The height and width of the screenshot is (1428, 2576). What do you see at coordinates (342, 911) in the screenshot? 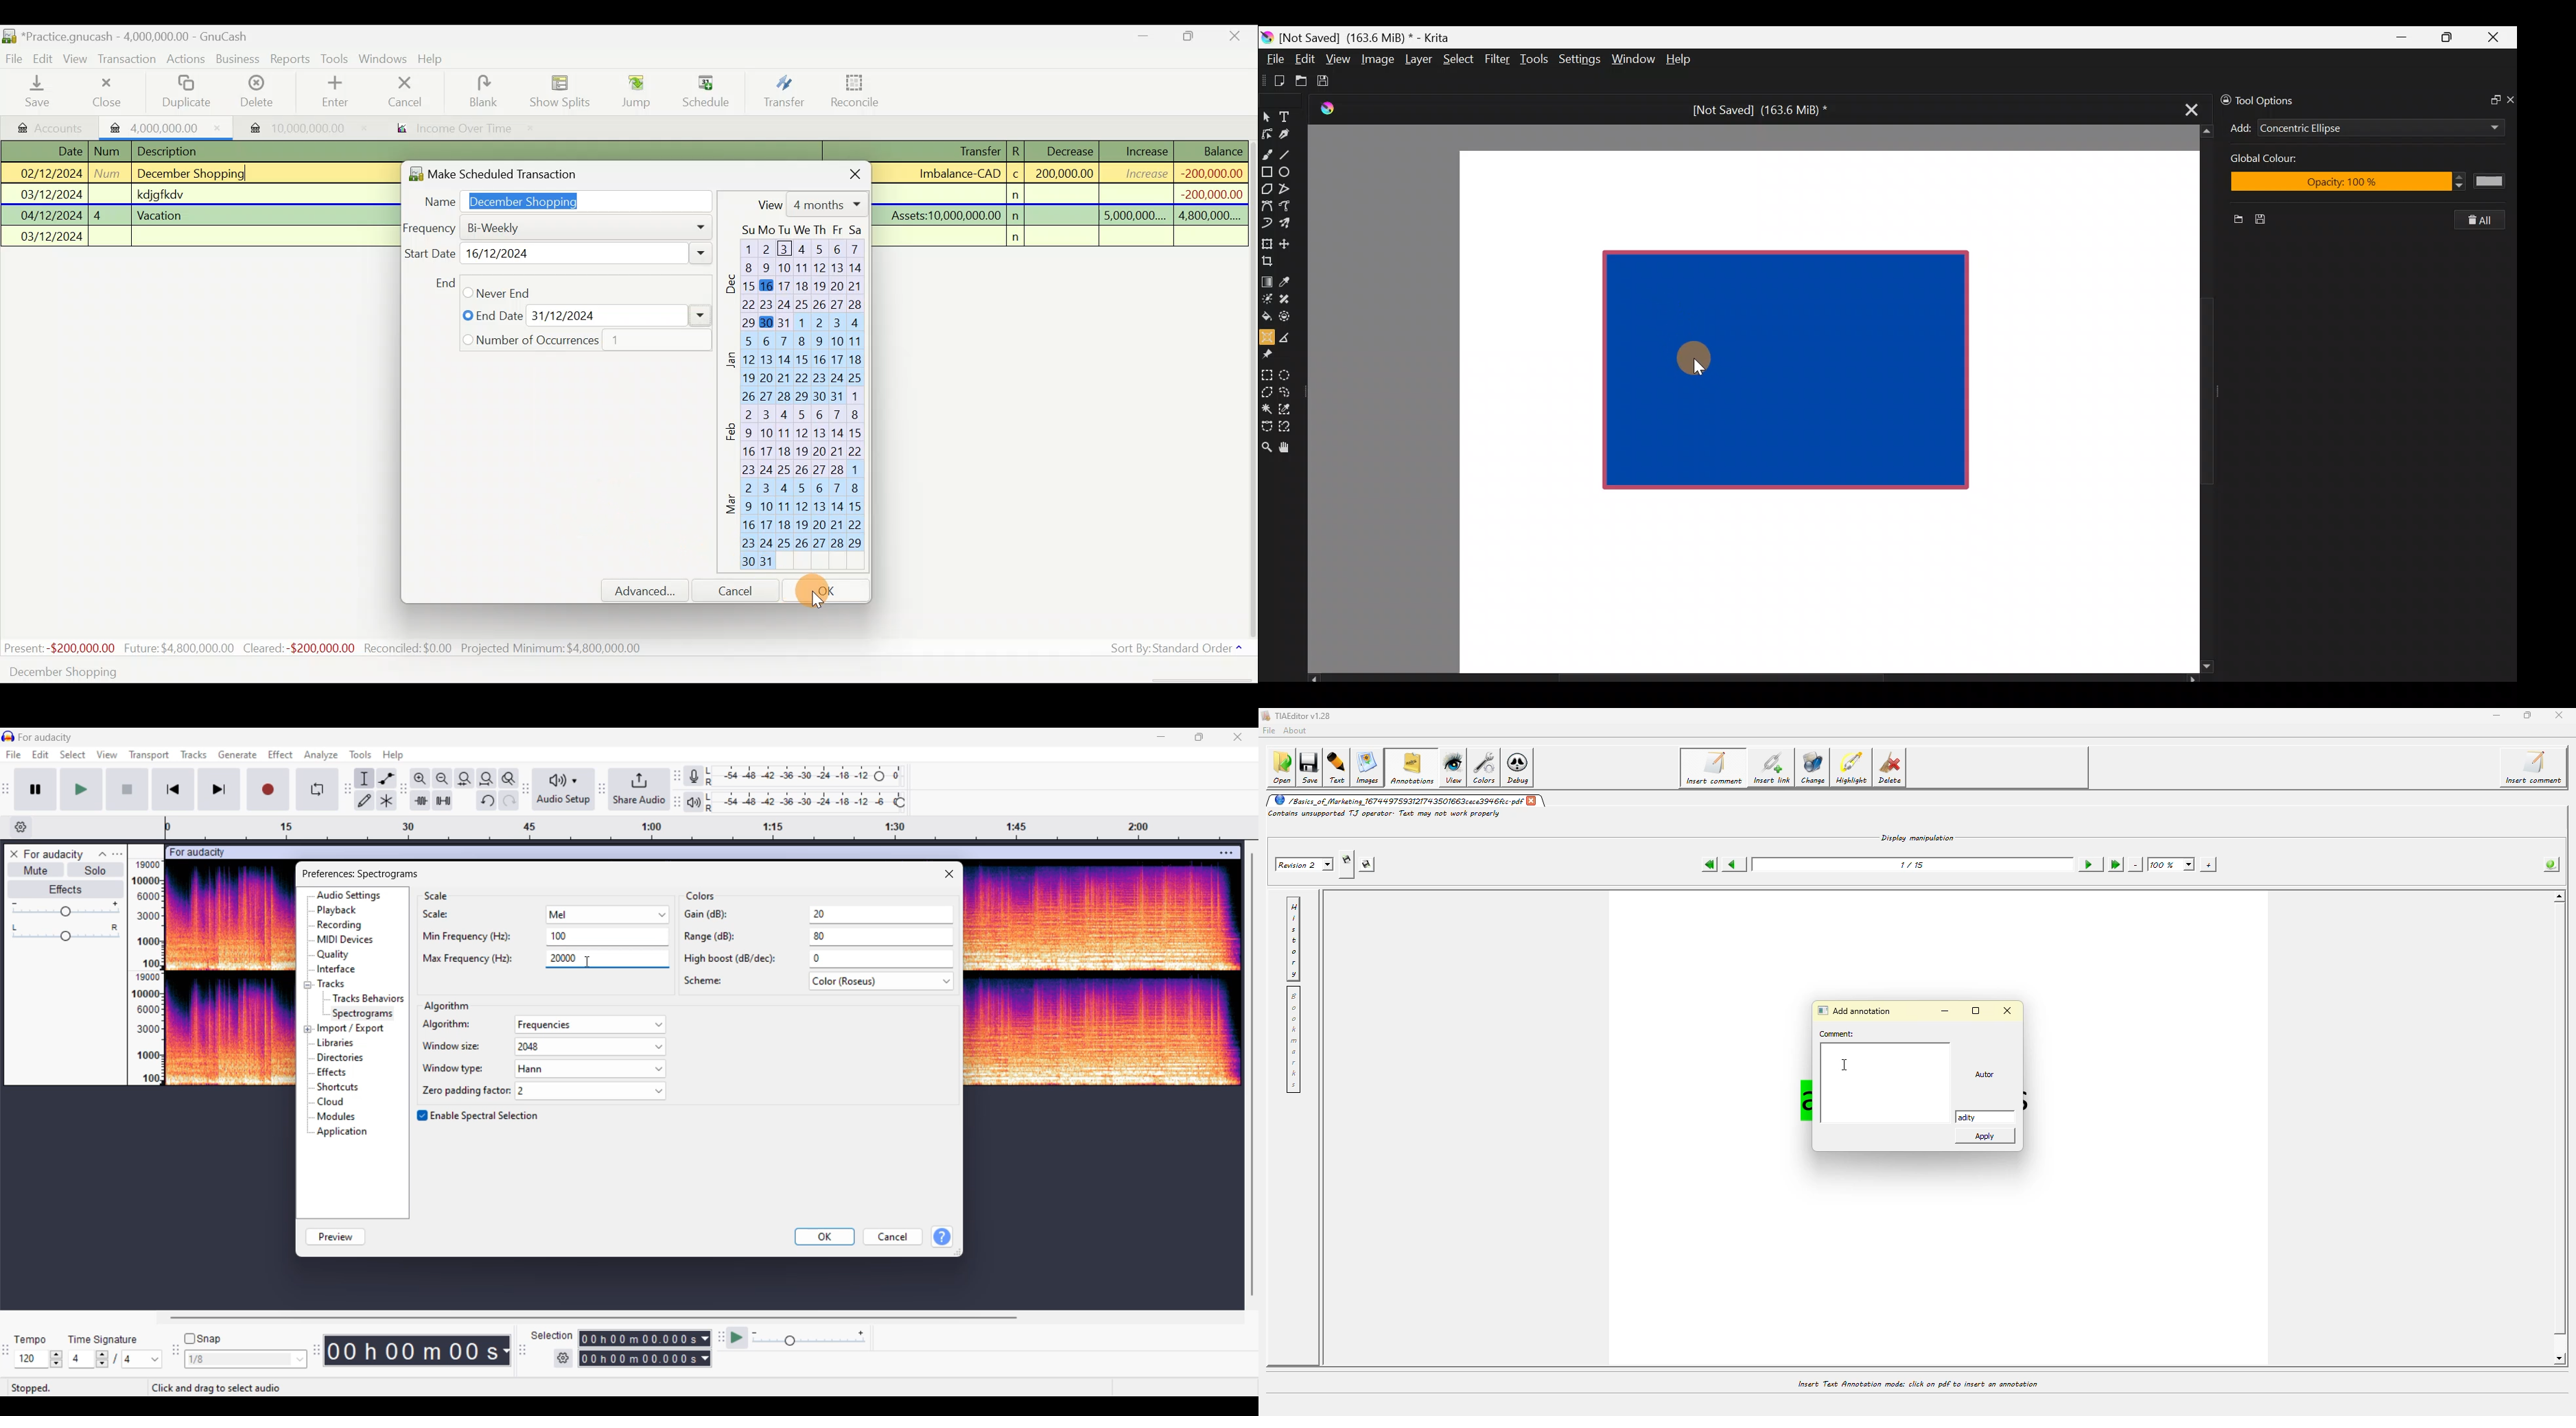
I see `playback` at bounding box center [342, 911].